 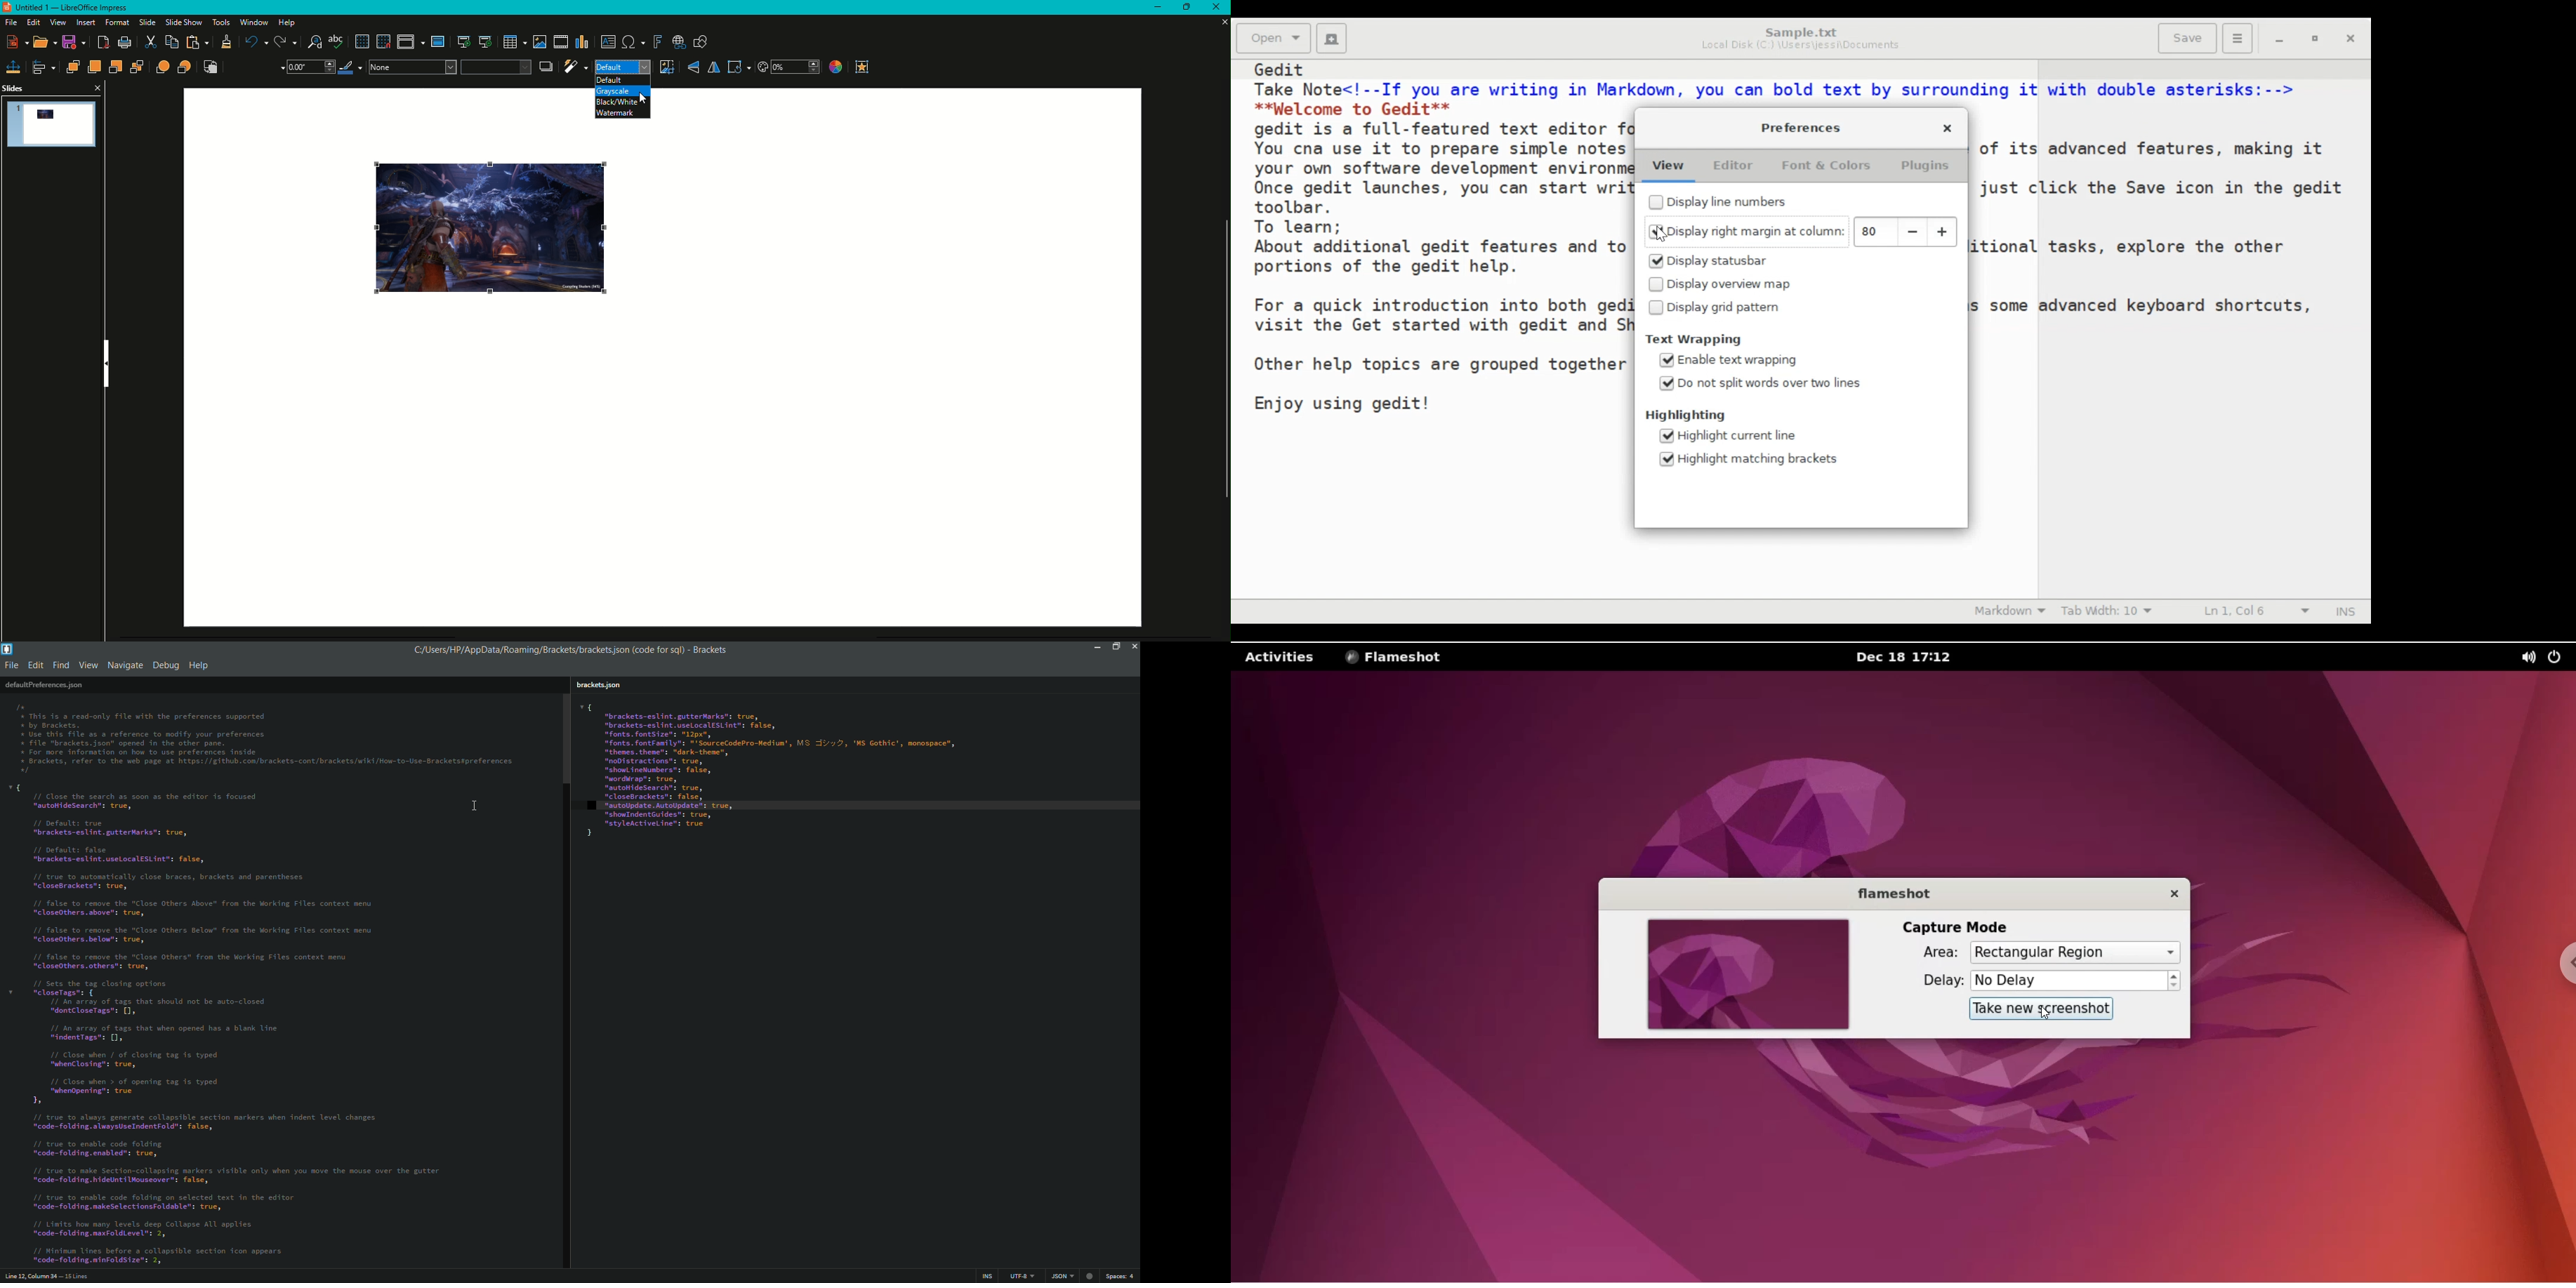 What do you see at coordinates (834, 68) in the screenshot?
I see `Color` at bounding box center [834, 68].